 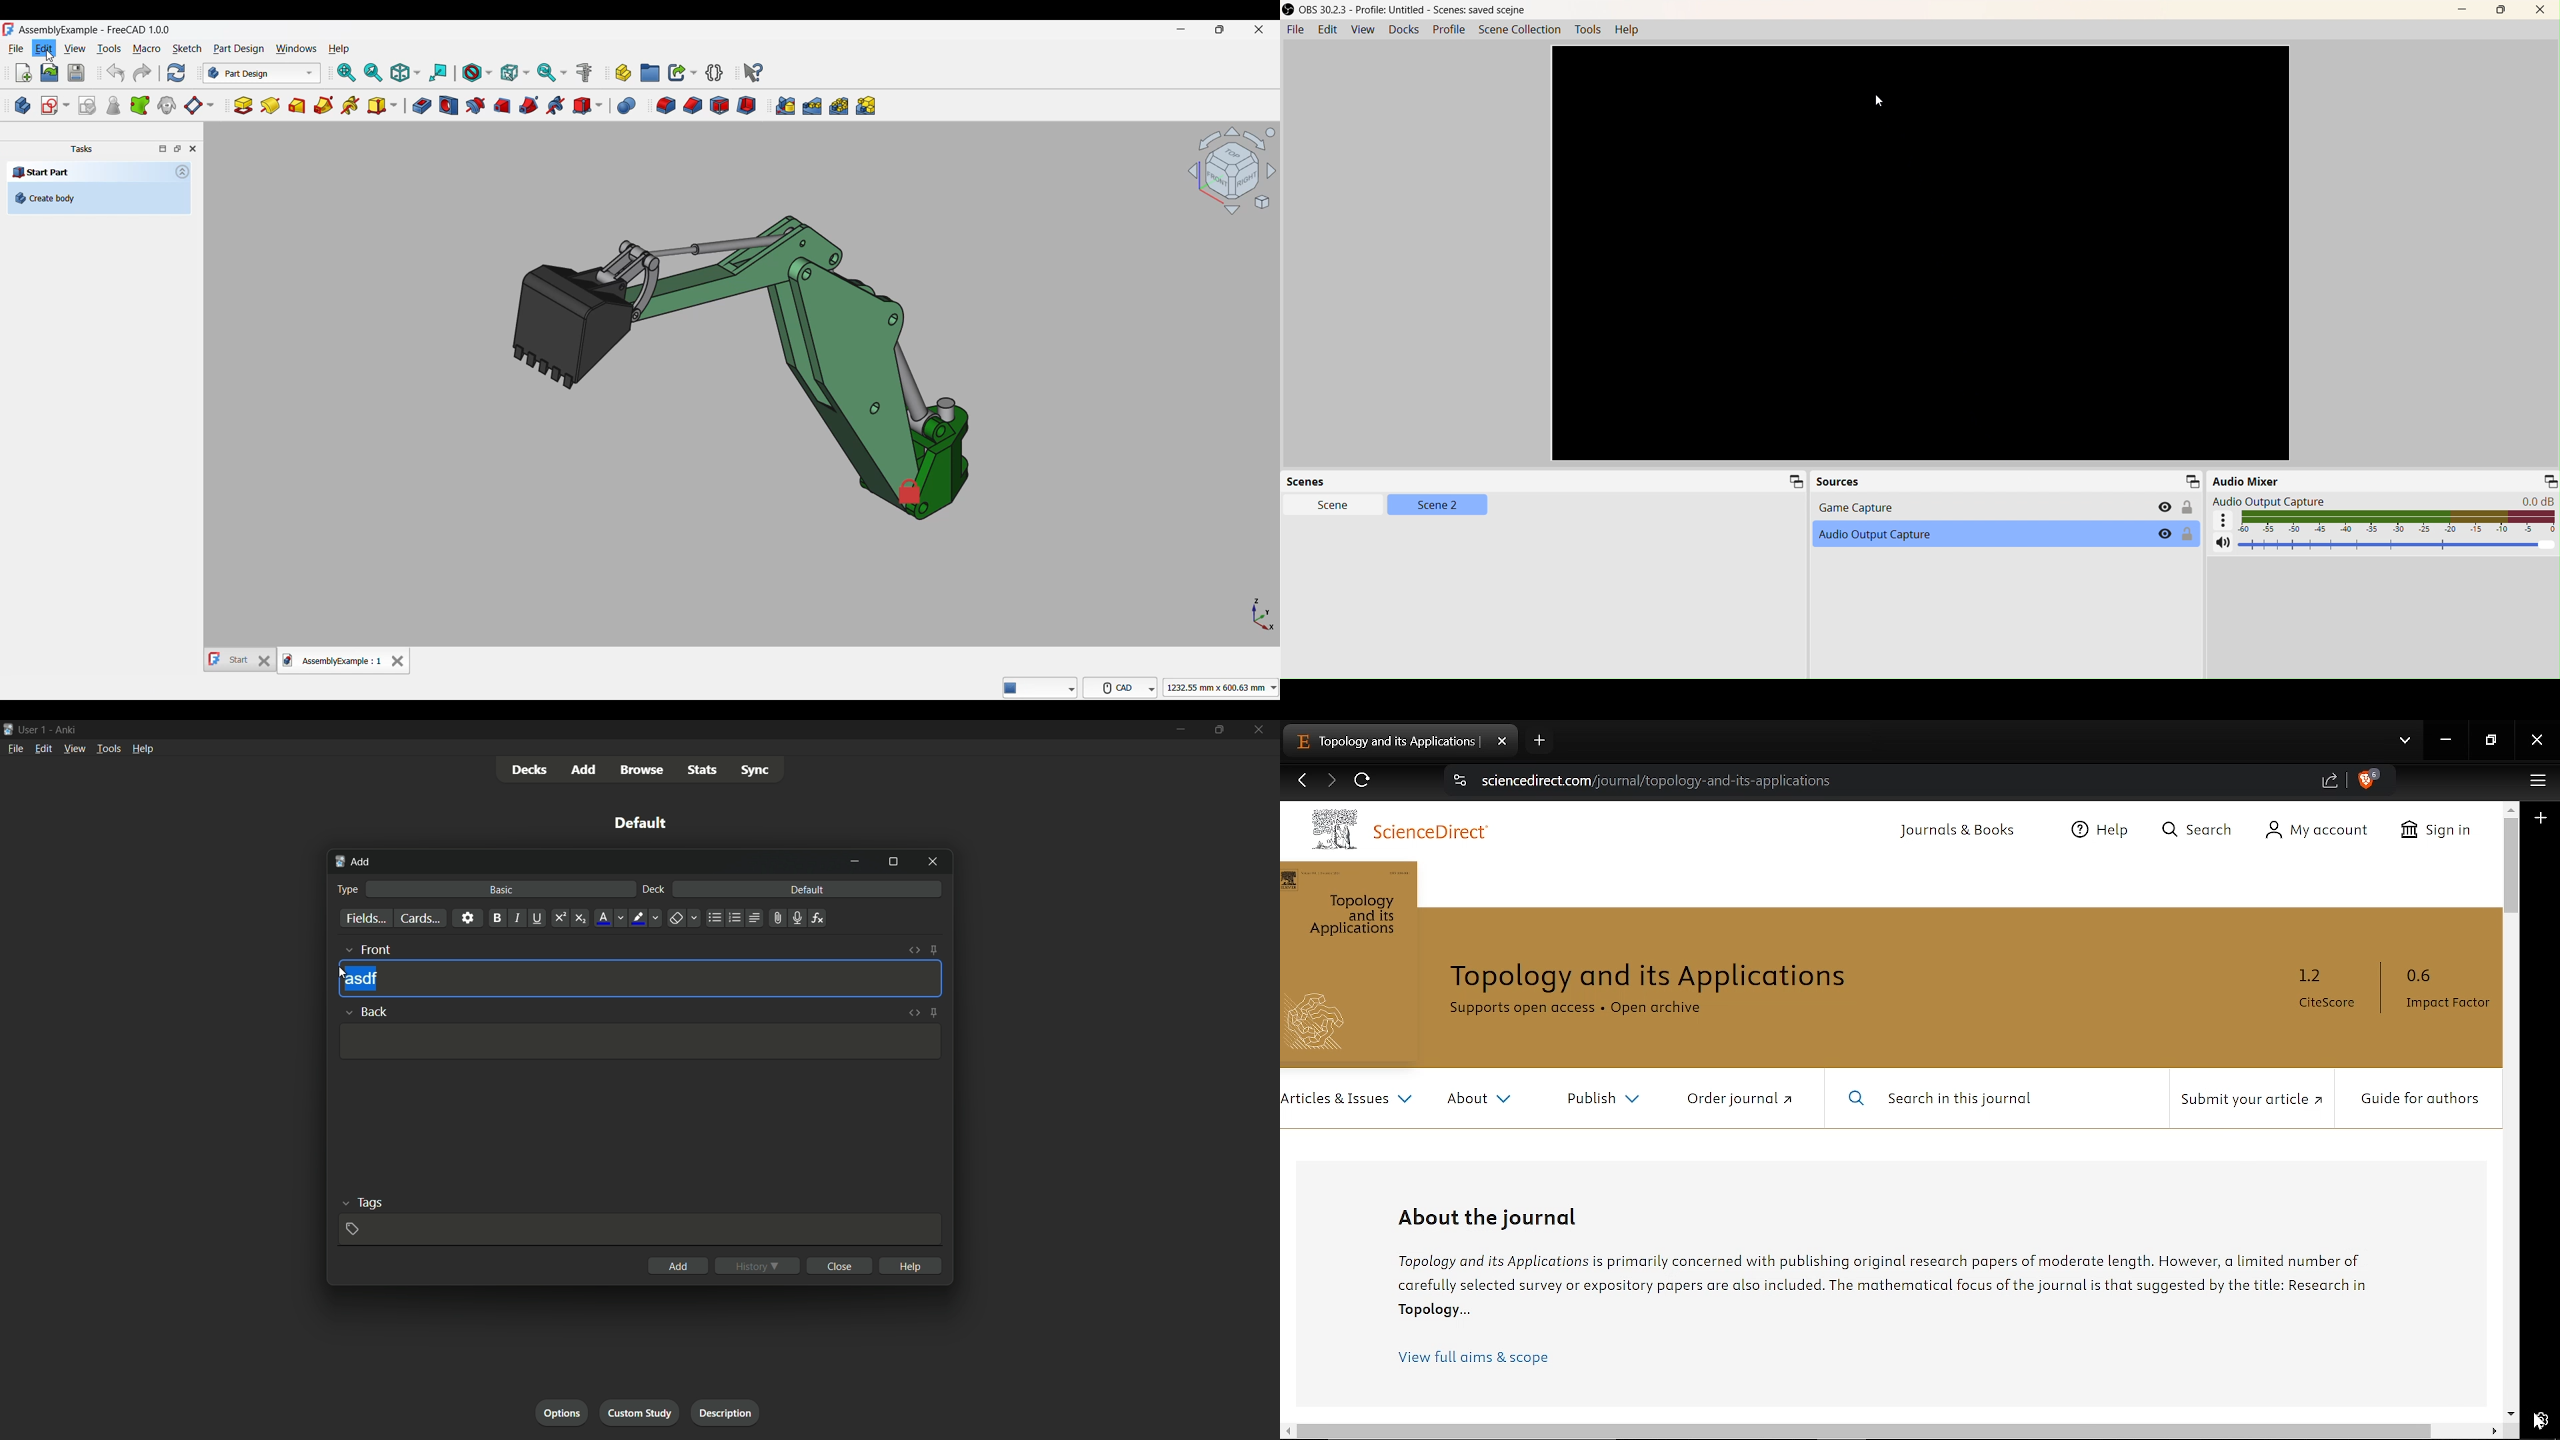 What do you see at coordinates (778, 918) in the screenshot?
I see `attach file` at bounding box center [778, 918].